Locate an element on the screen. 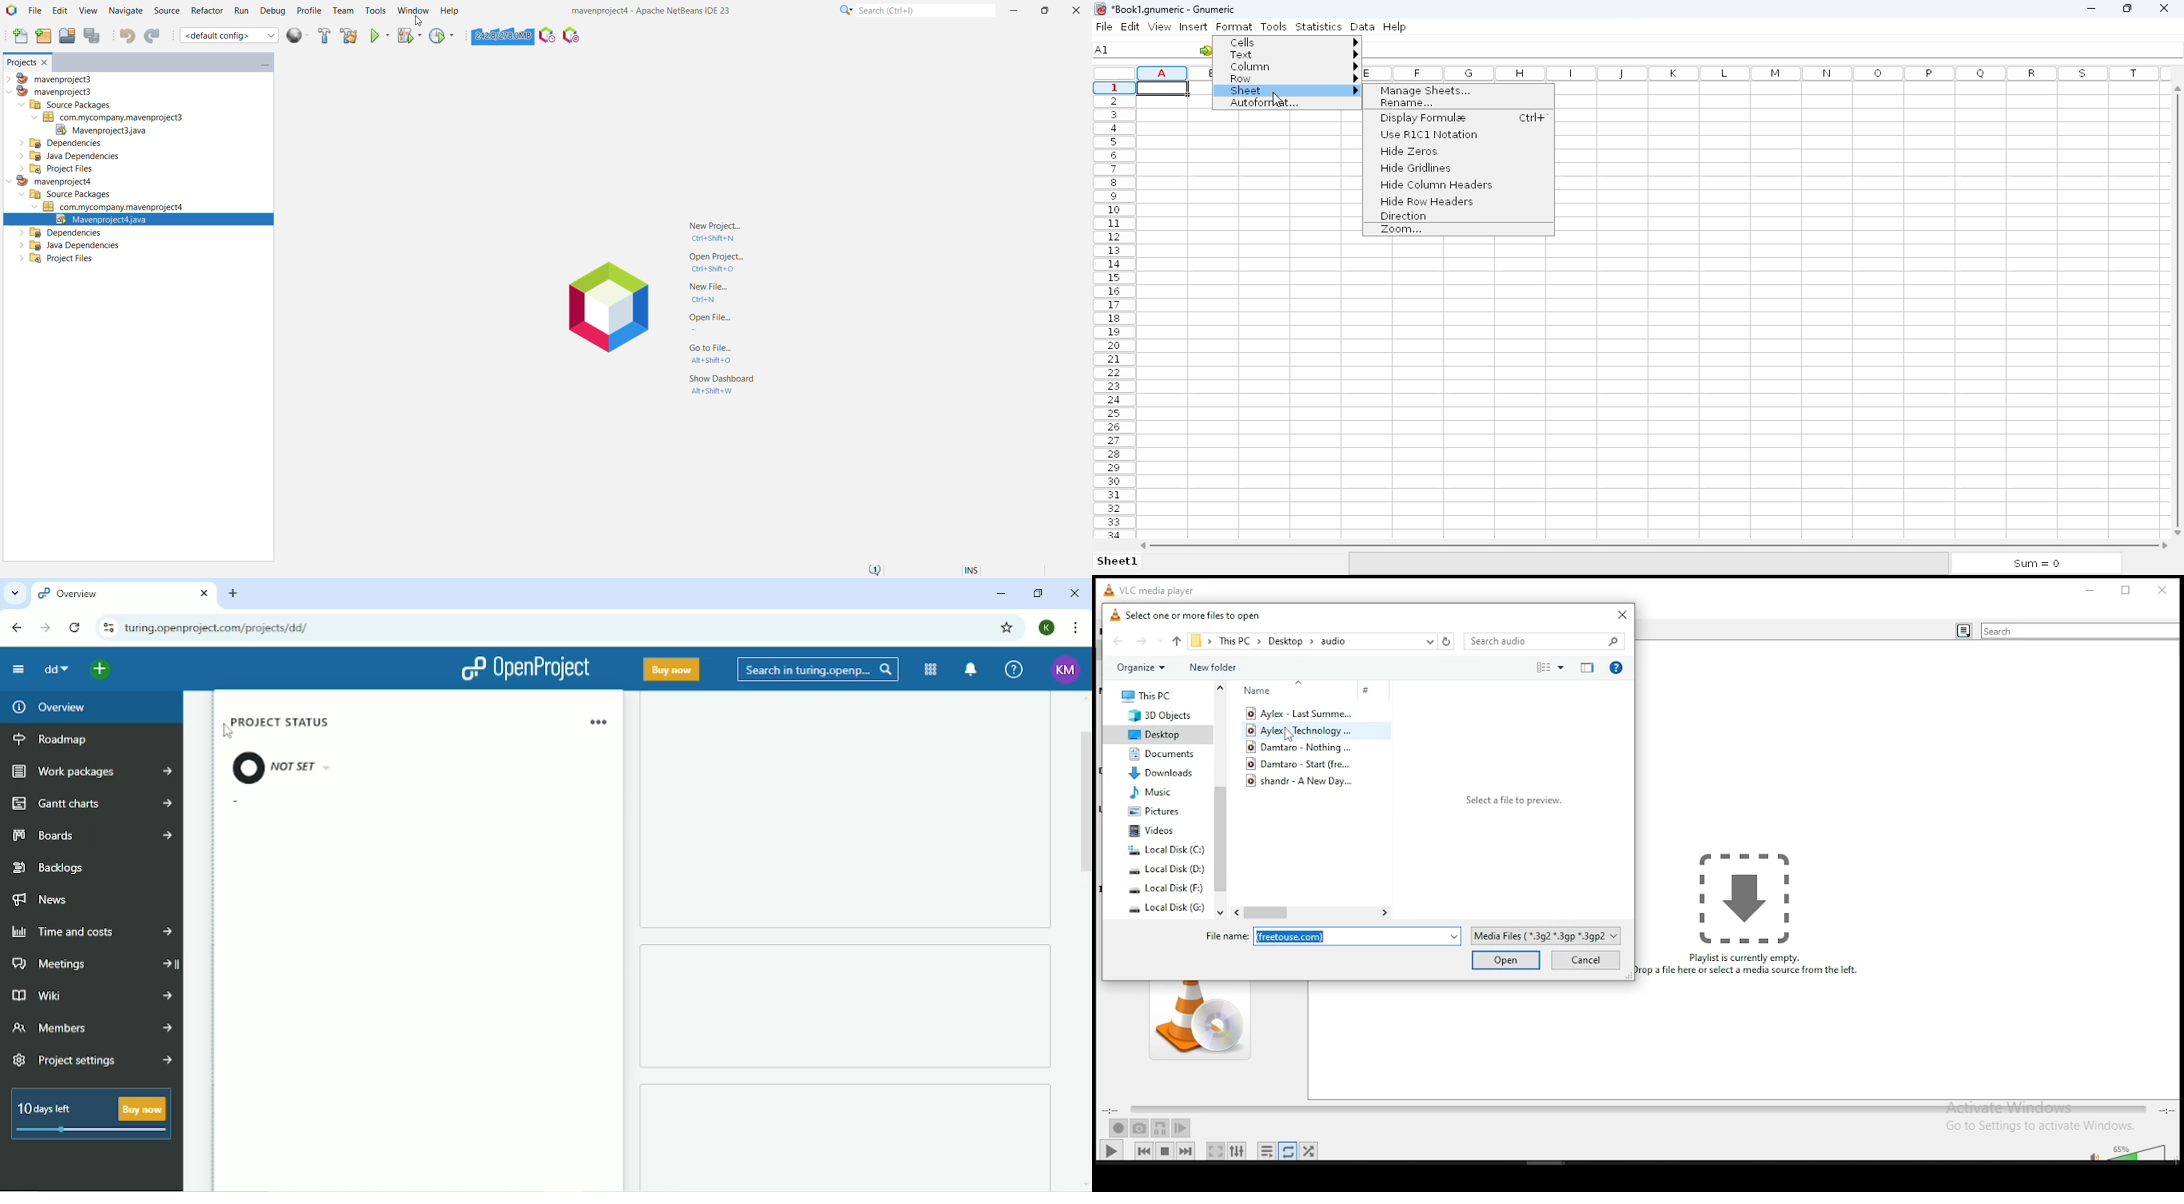 The image size is (2184, 1204). toggle playlist is located at coordinates (1266, 1151).